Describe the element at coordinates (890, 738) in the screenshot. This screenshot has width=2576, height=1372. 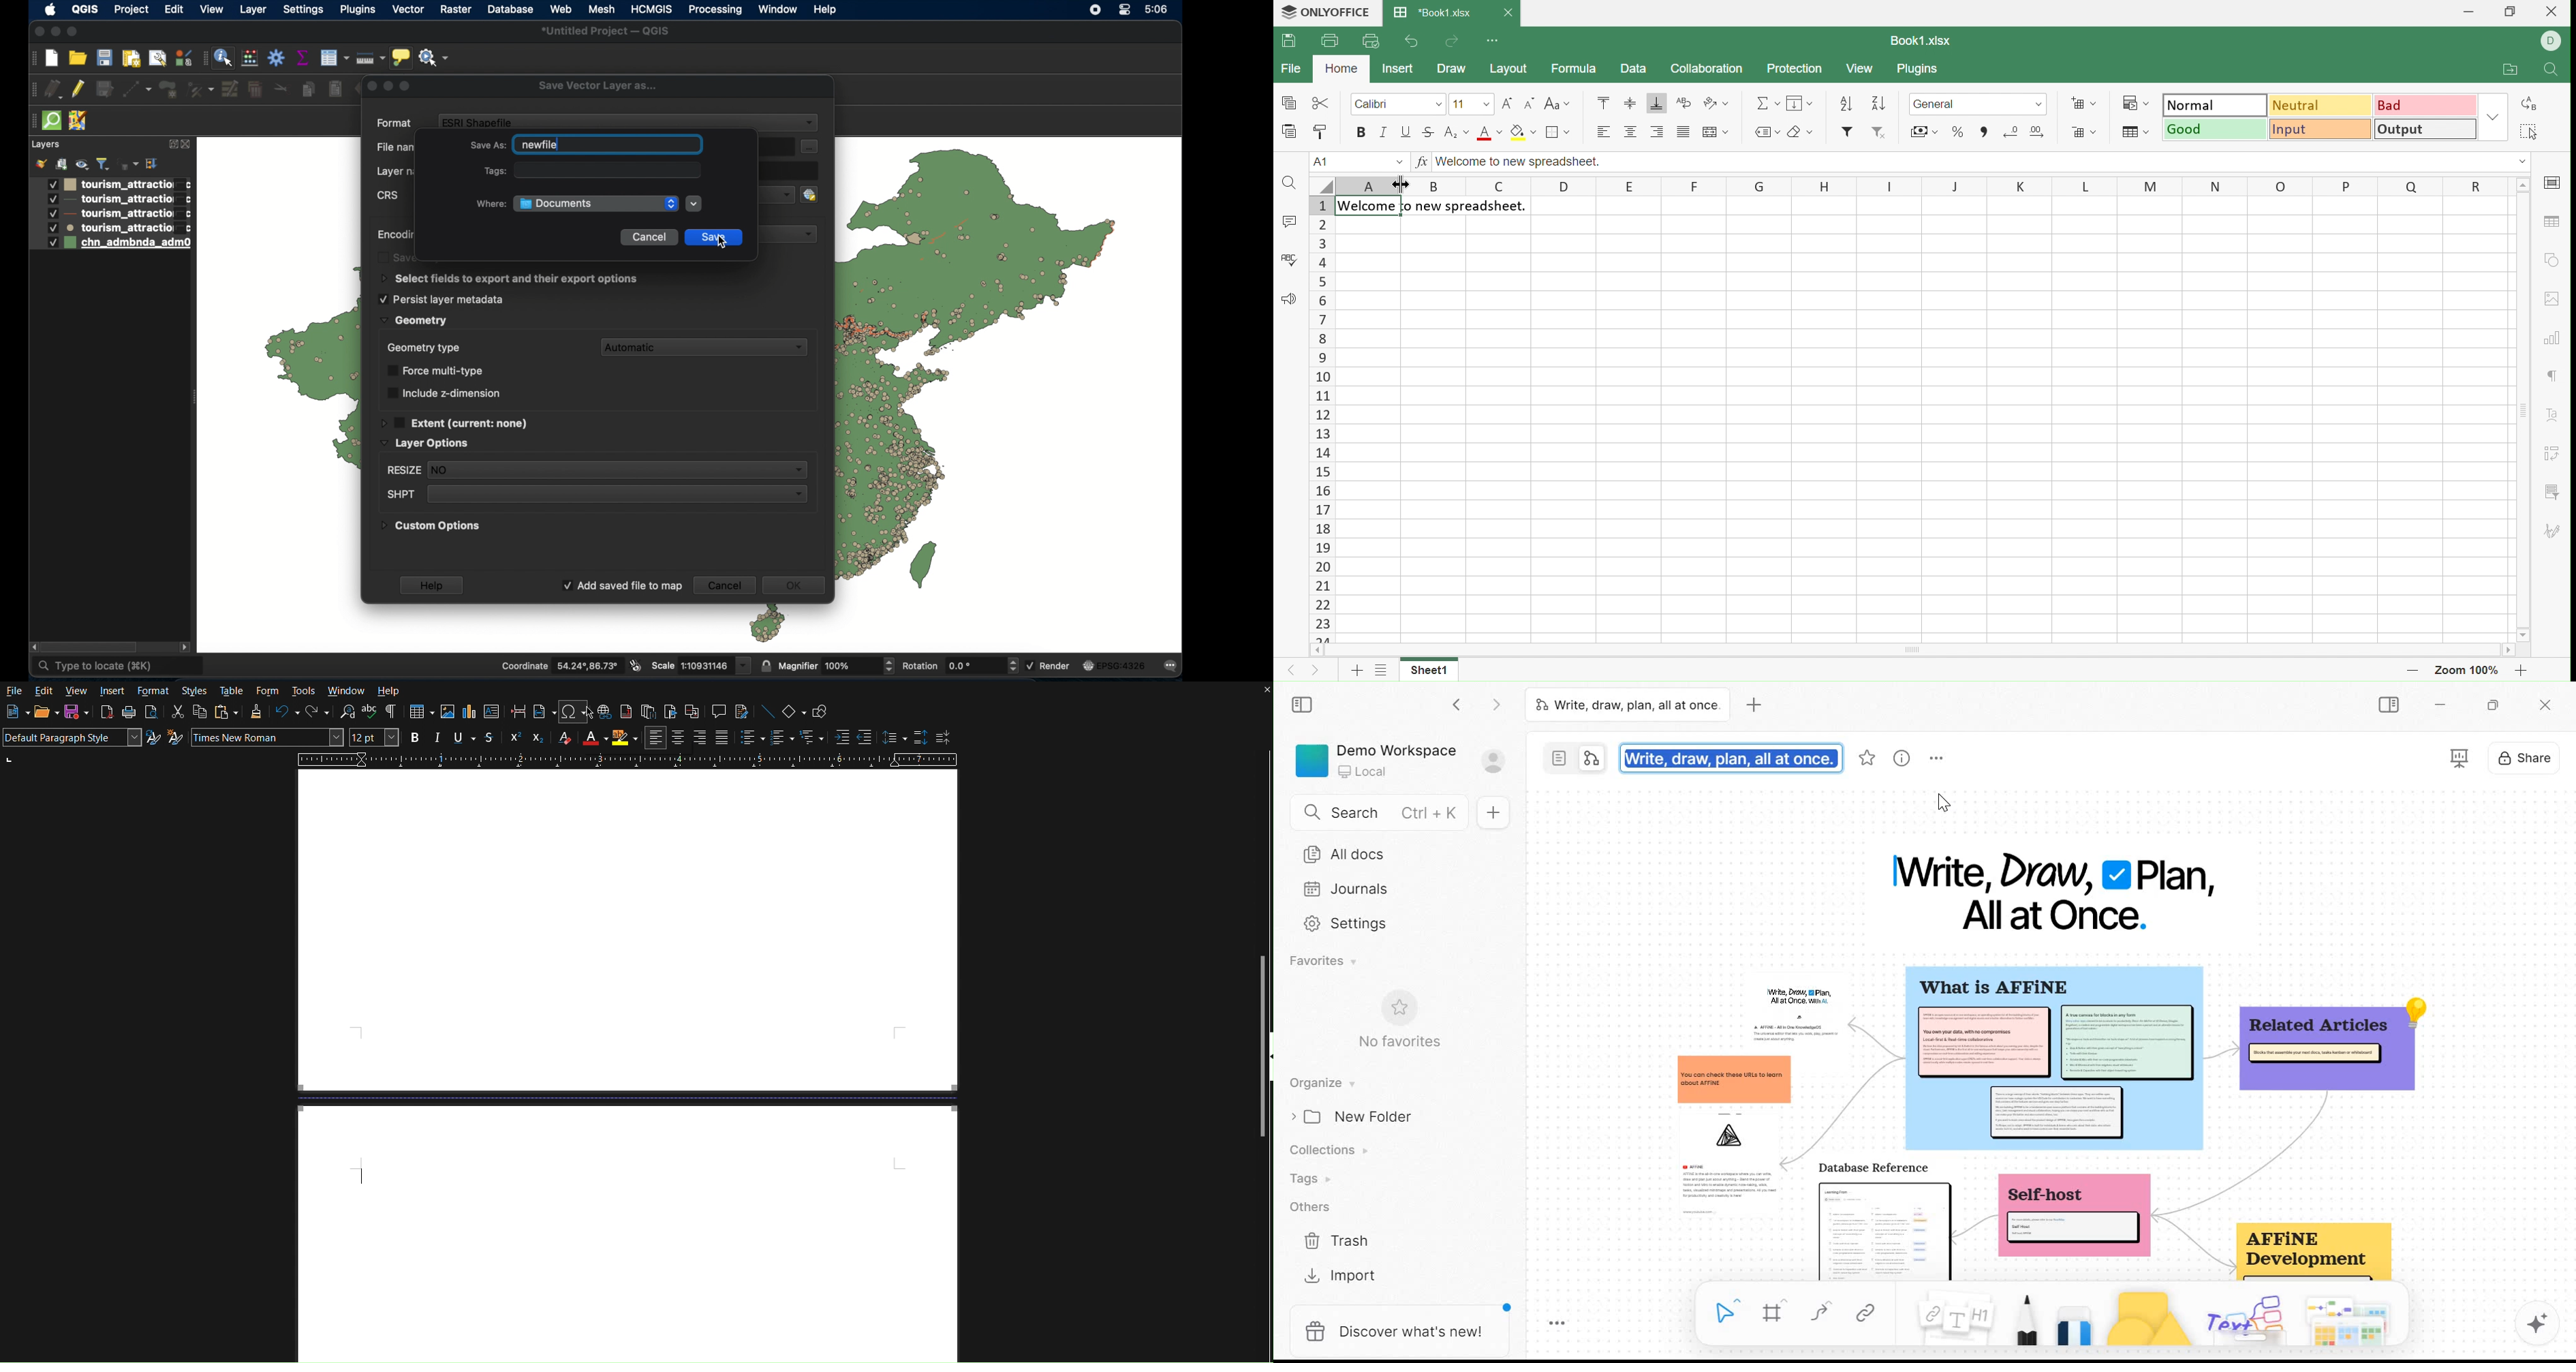
I see `Set Line Spacing` at that location.